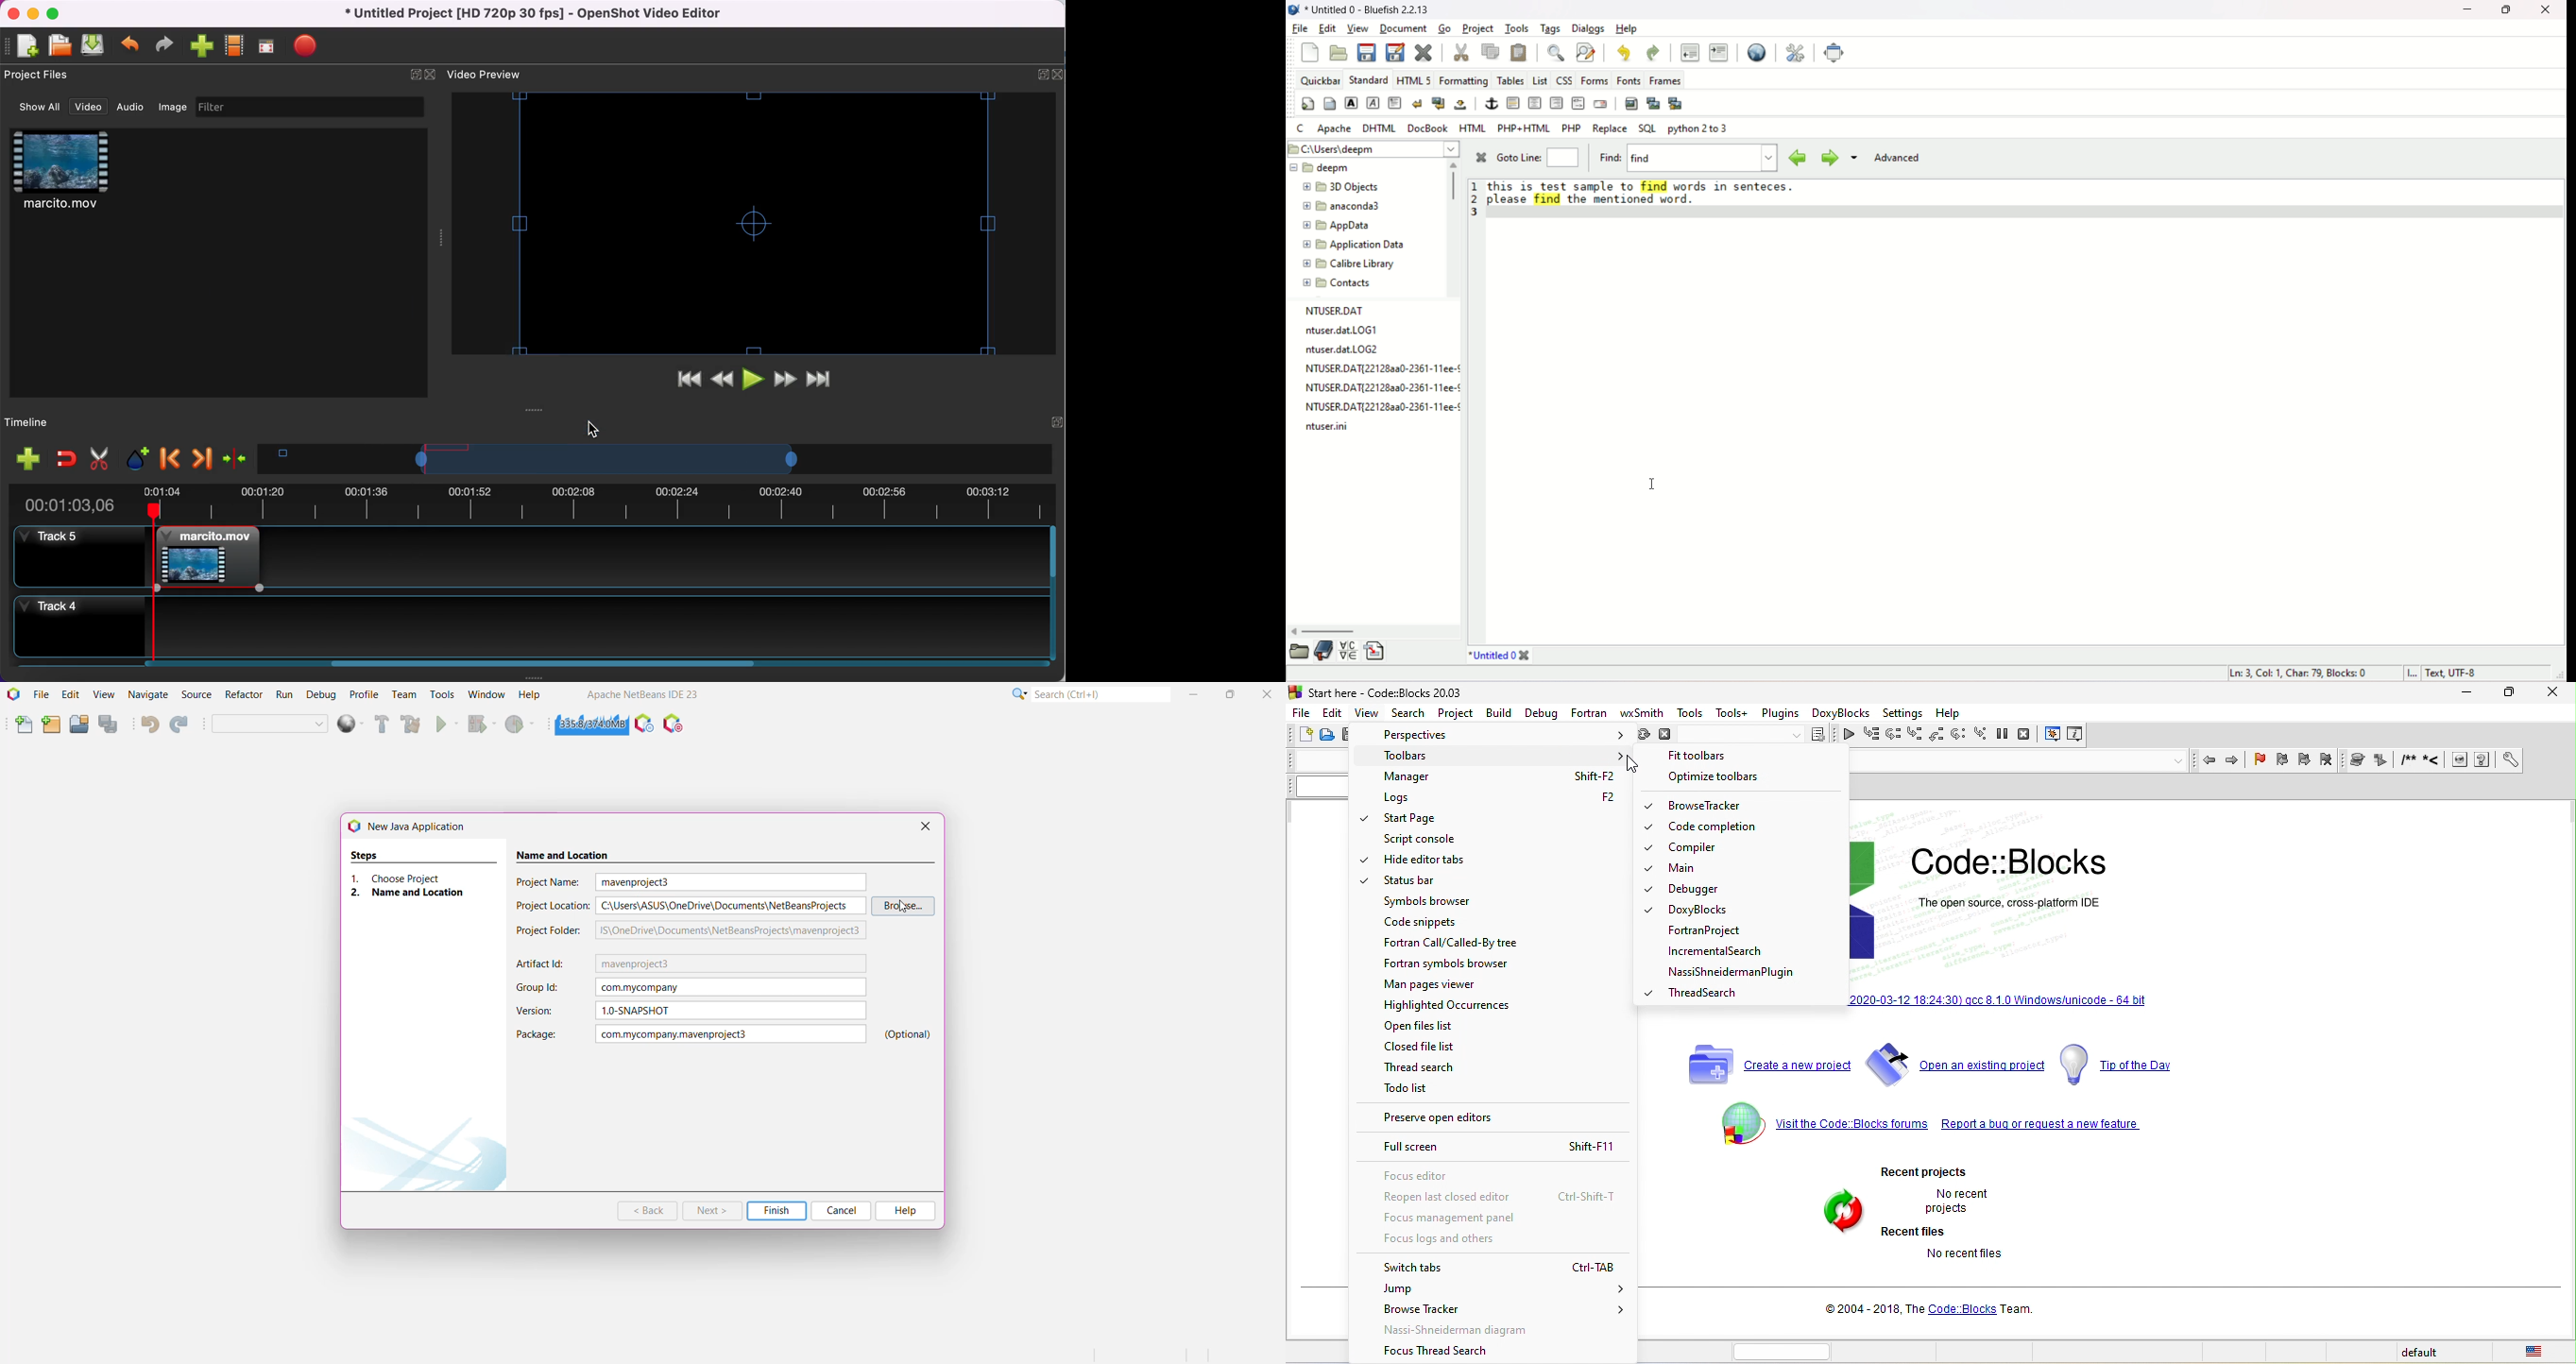  Describe the element at coordinates (1631, 103) in the screenshot. I see `insert image` at that location.